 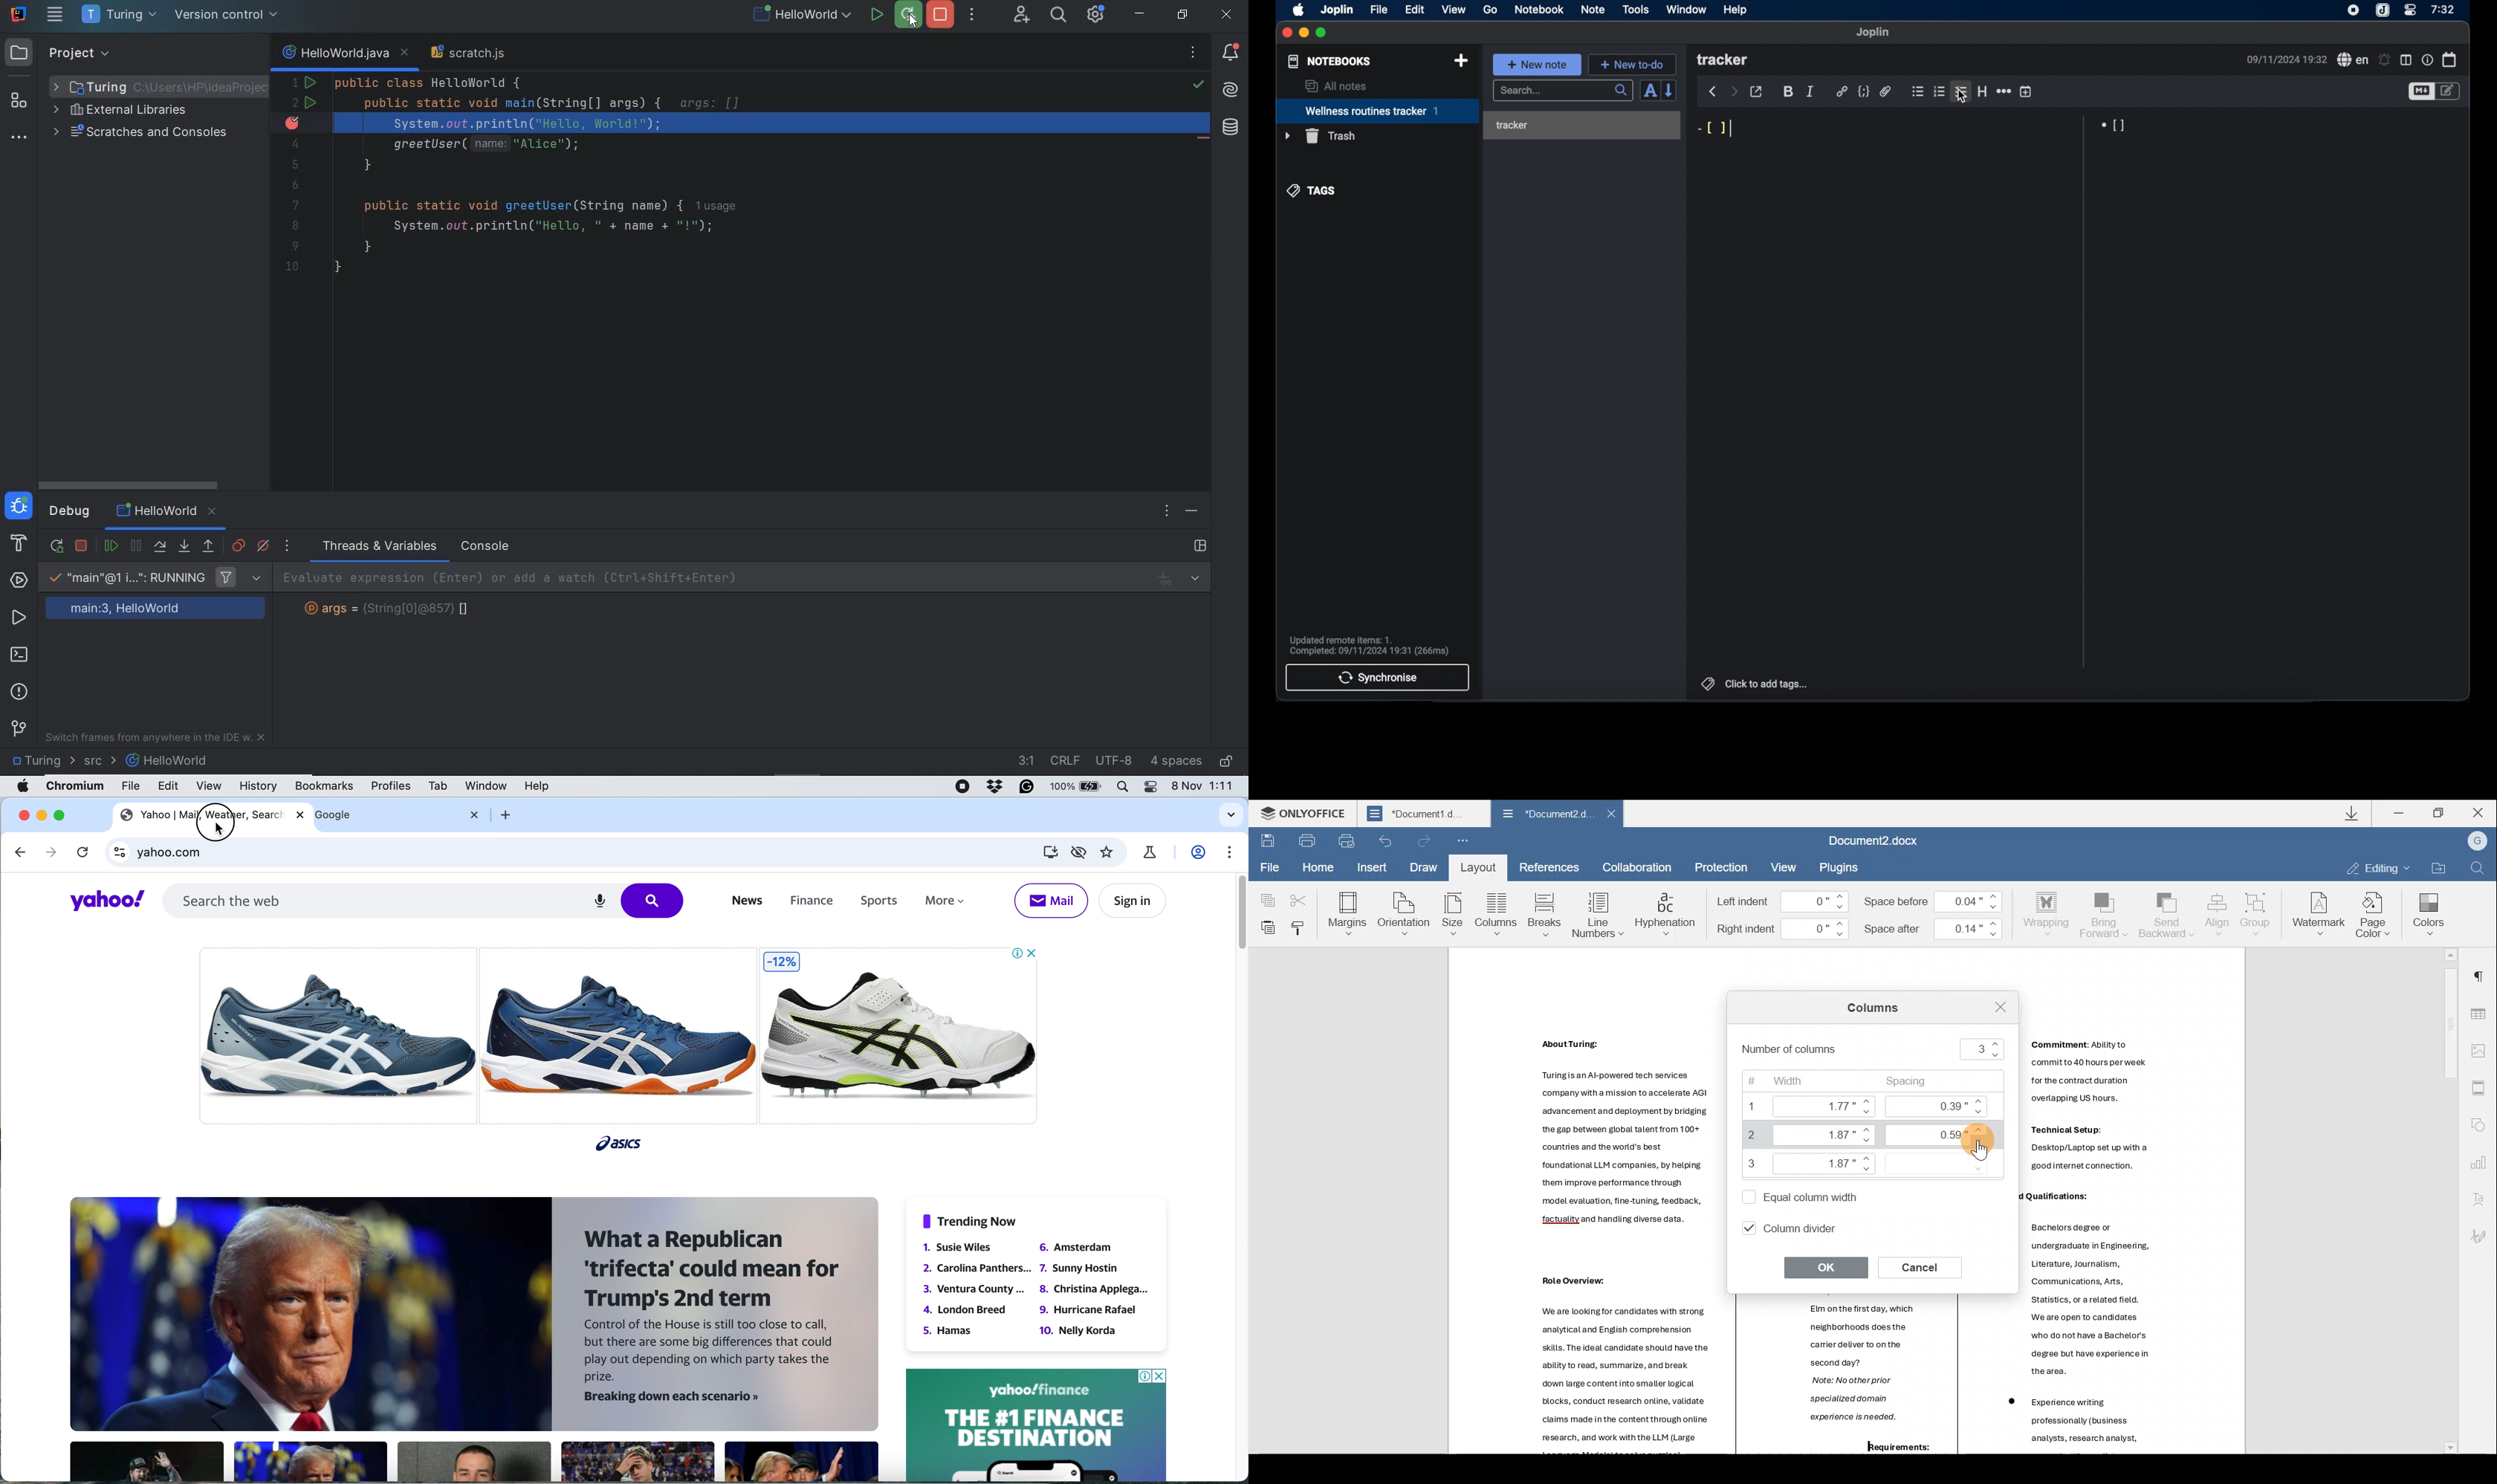 I want to click on main menu, so click(x=56, y=16).